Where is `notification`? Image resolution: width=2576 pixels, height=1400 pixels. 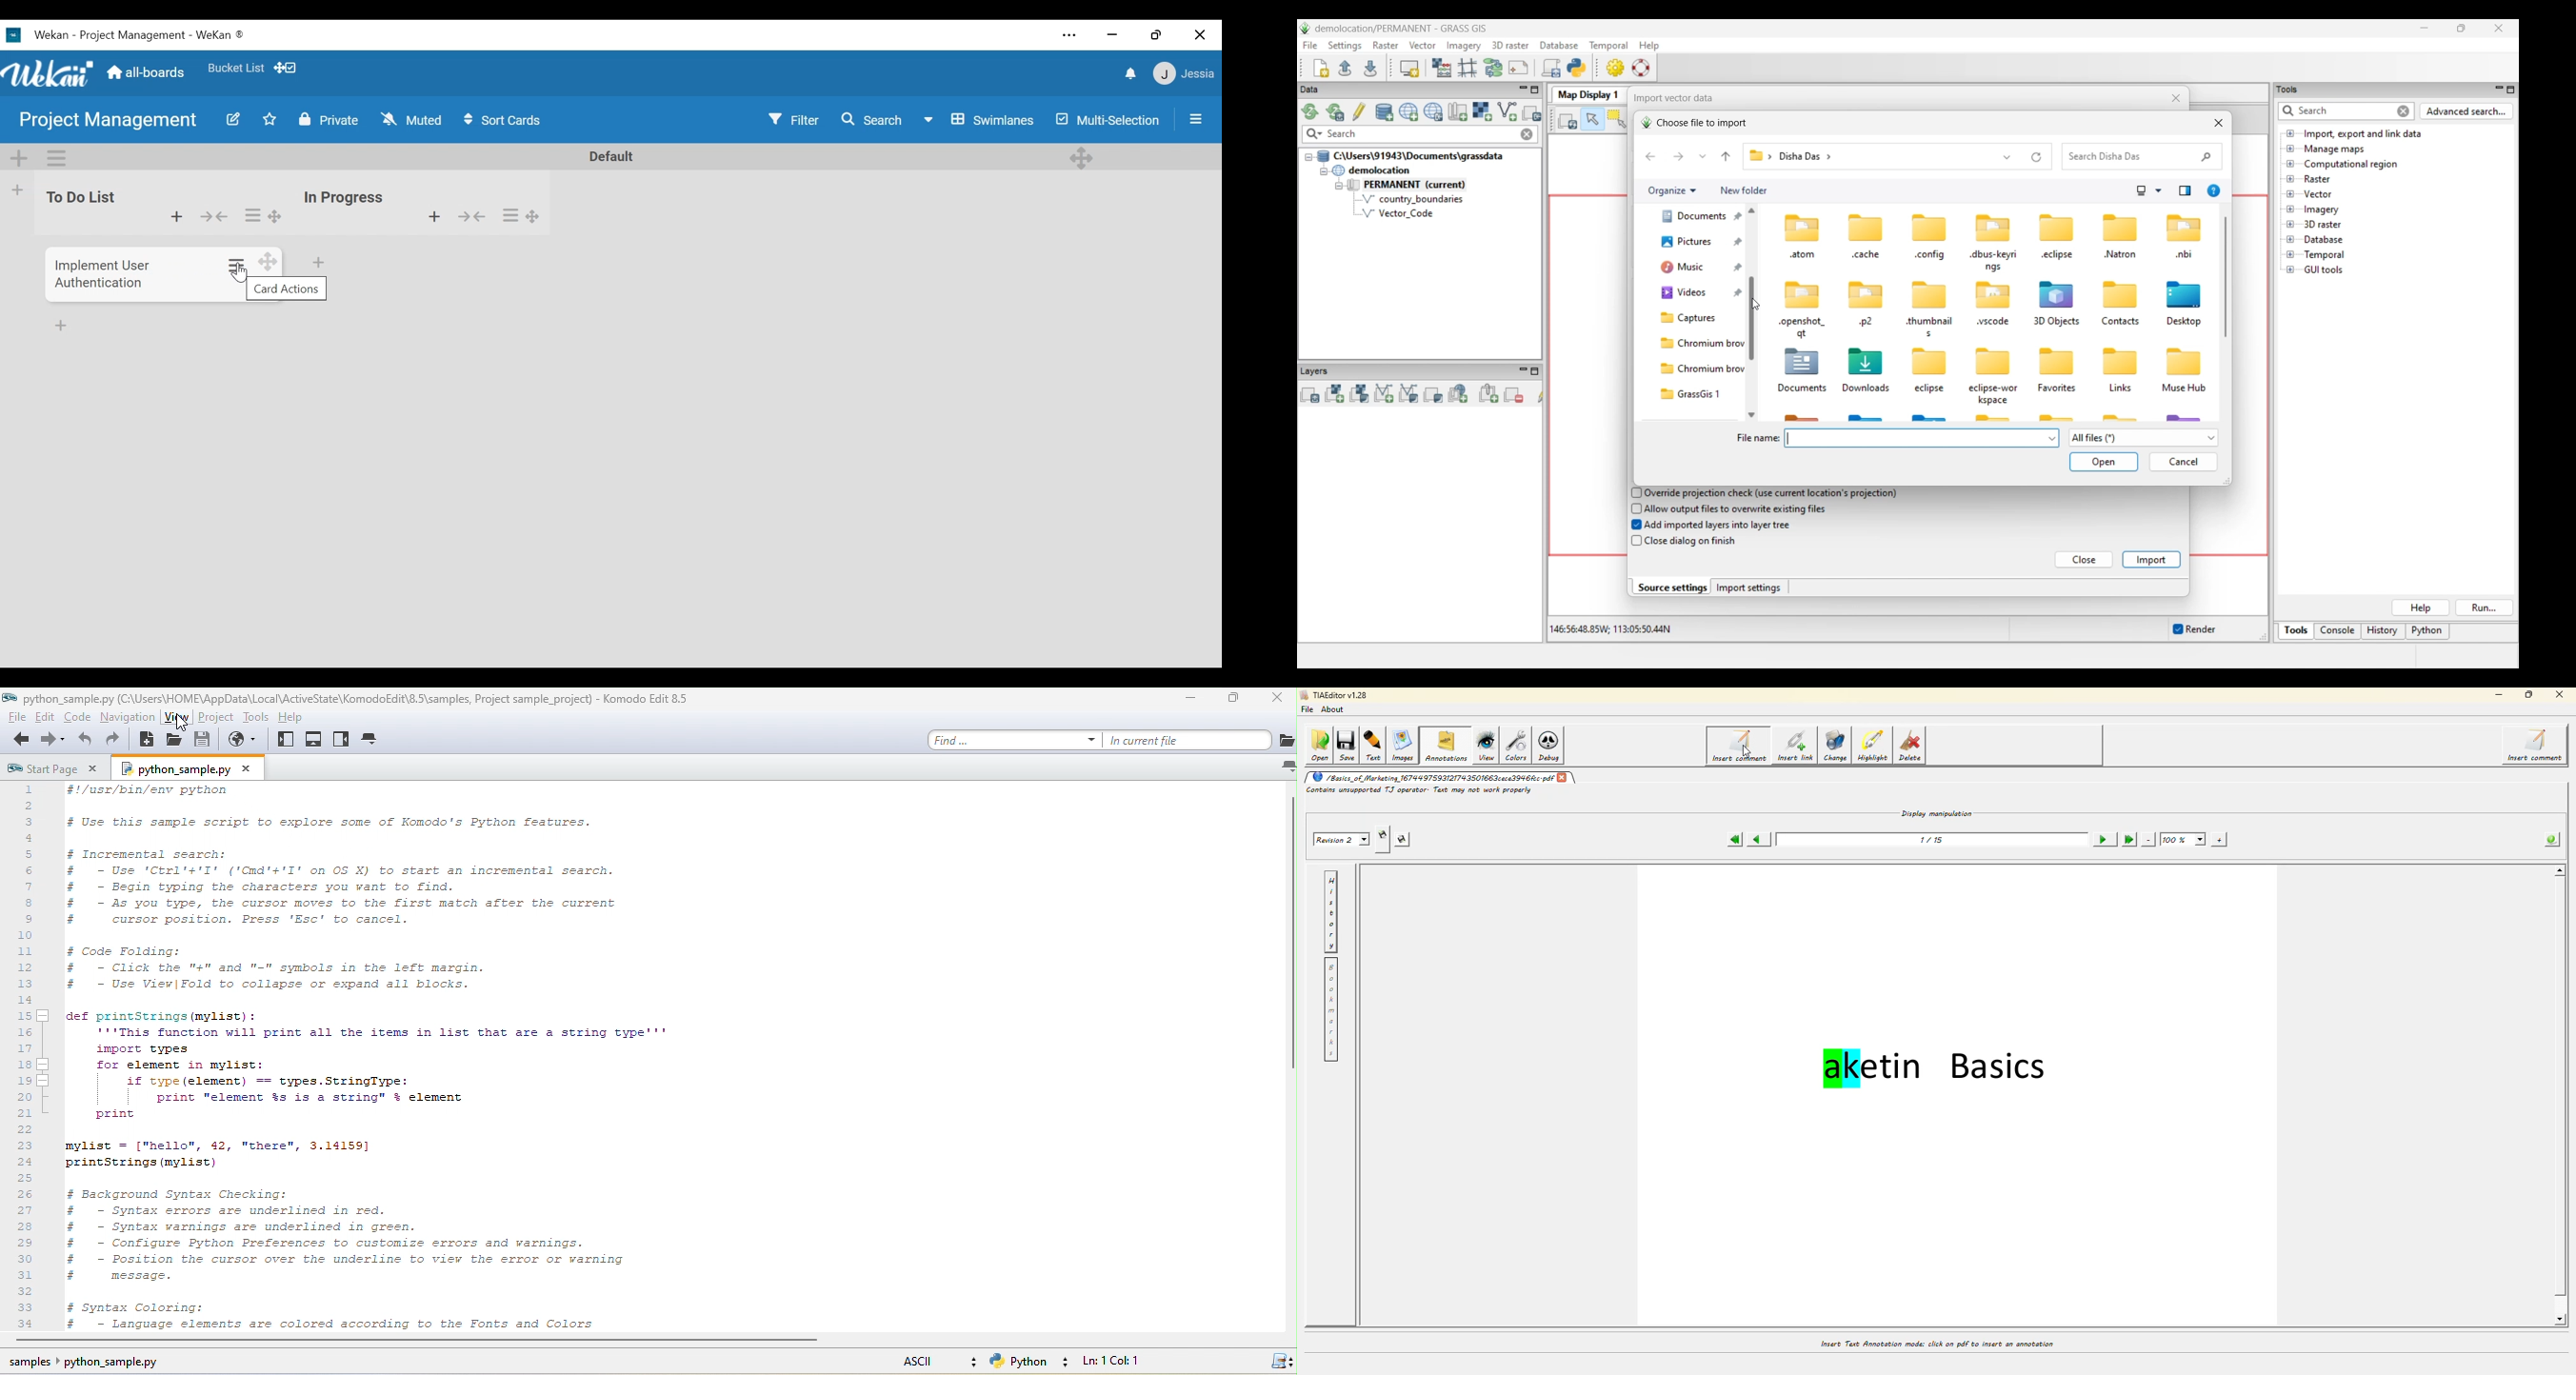
notification is located at coordinates (1130, 74).